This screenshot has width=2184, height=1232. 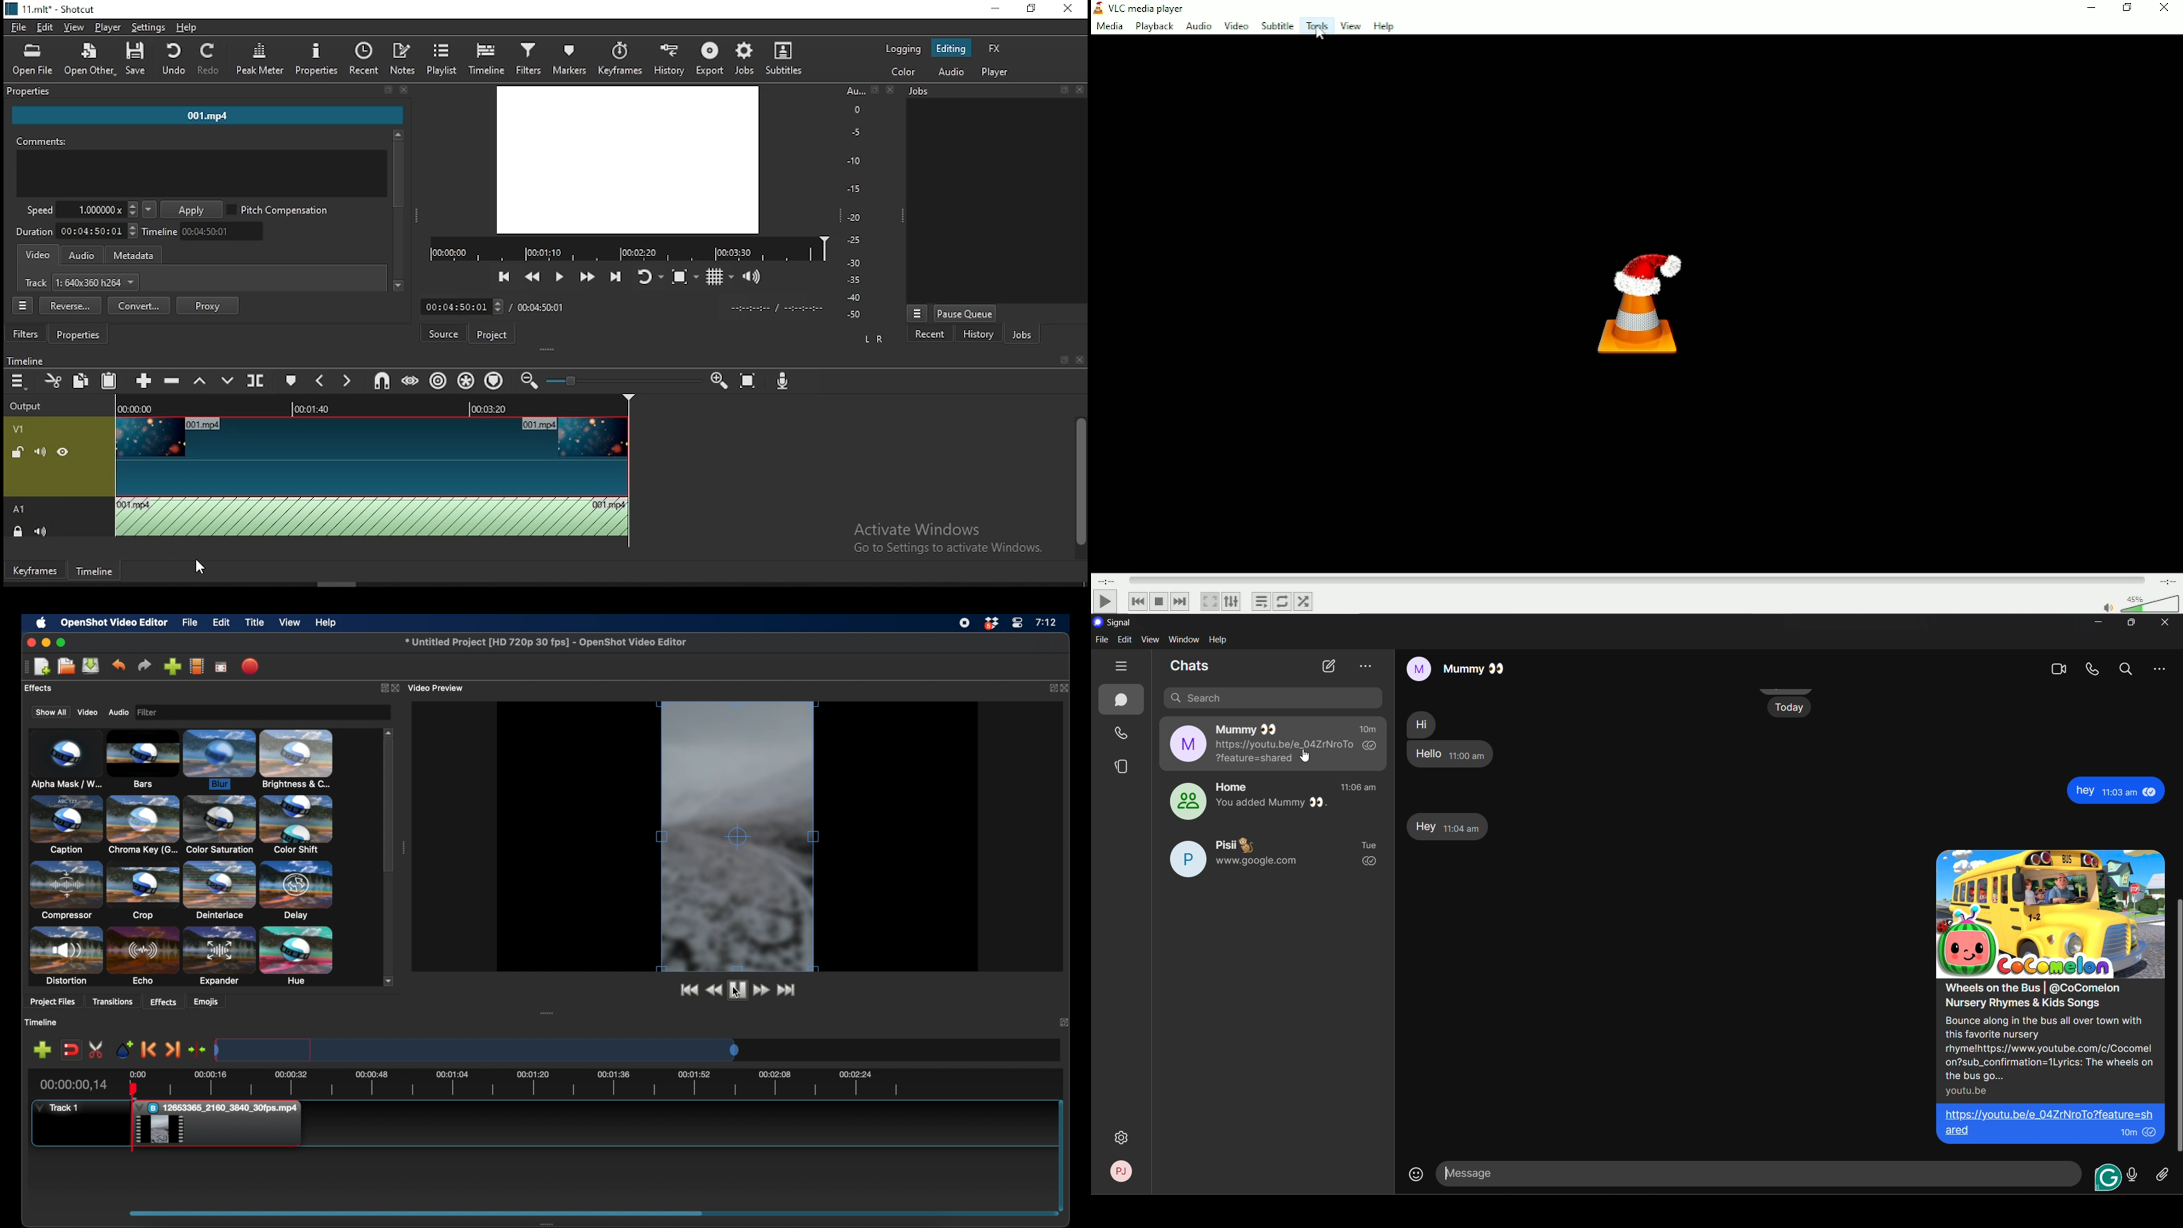 What do you see at coordinates (997, 90) in the screenshot?
I see `jobs` at bounding box center [997, 90].